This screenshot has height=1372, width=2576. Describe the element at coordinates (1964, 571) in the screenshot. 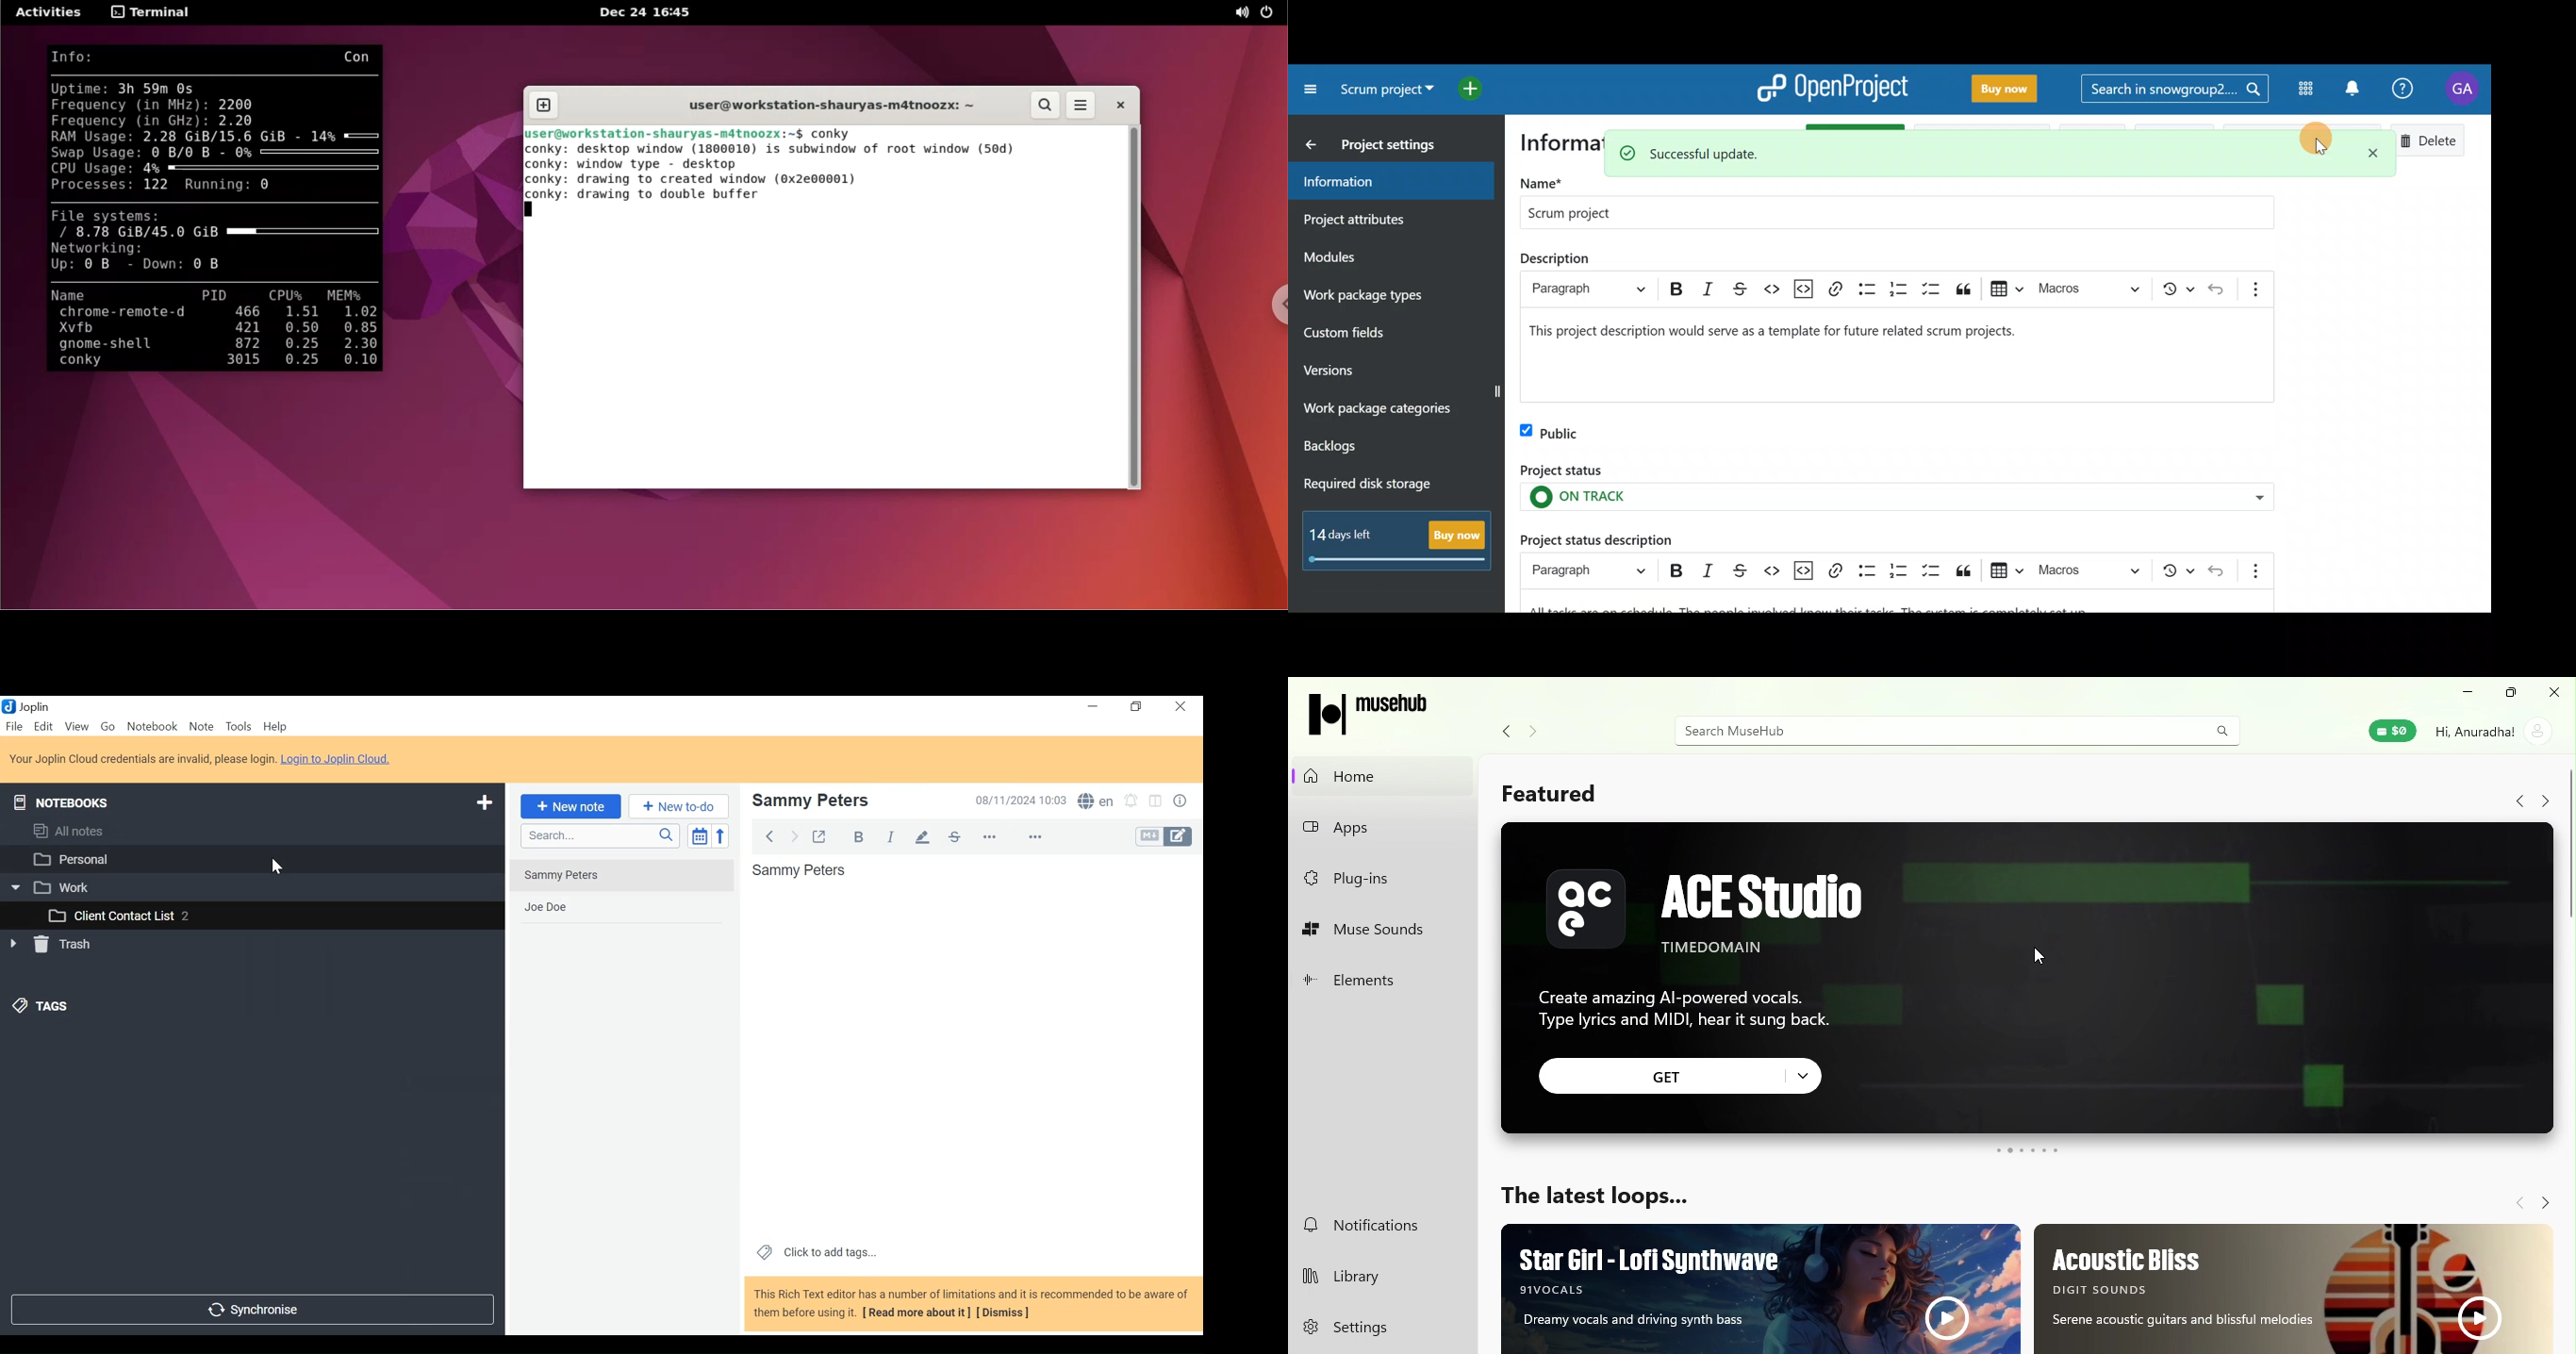

I see `Block quote` at that location.